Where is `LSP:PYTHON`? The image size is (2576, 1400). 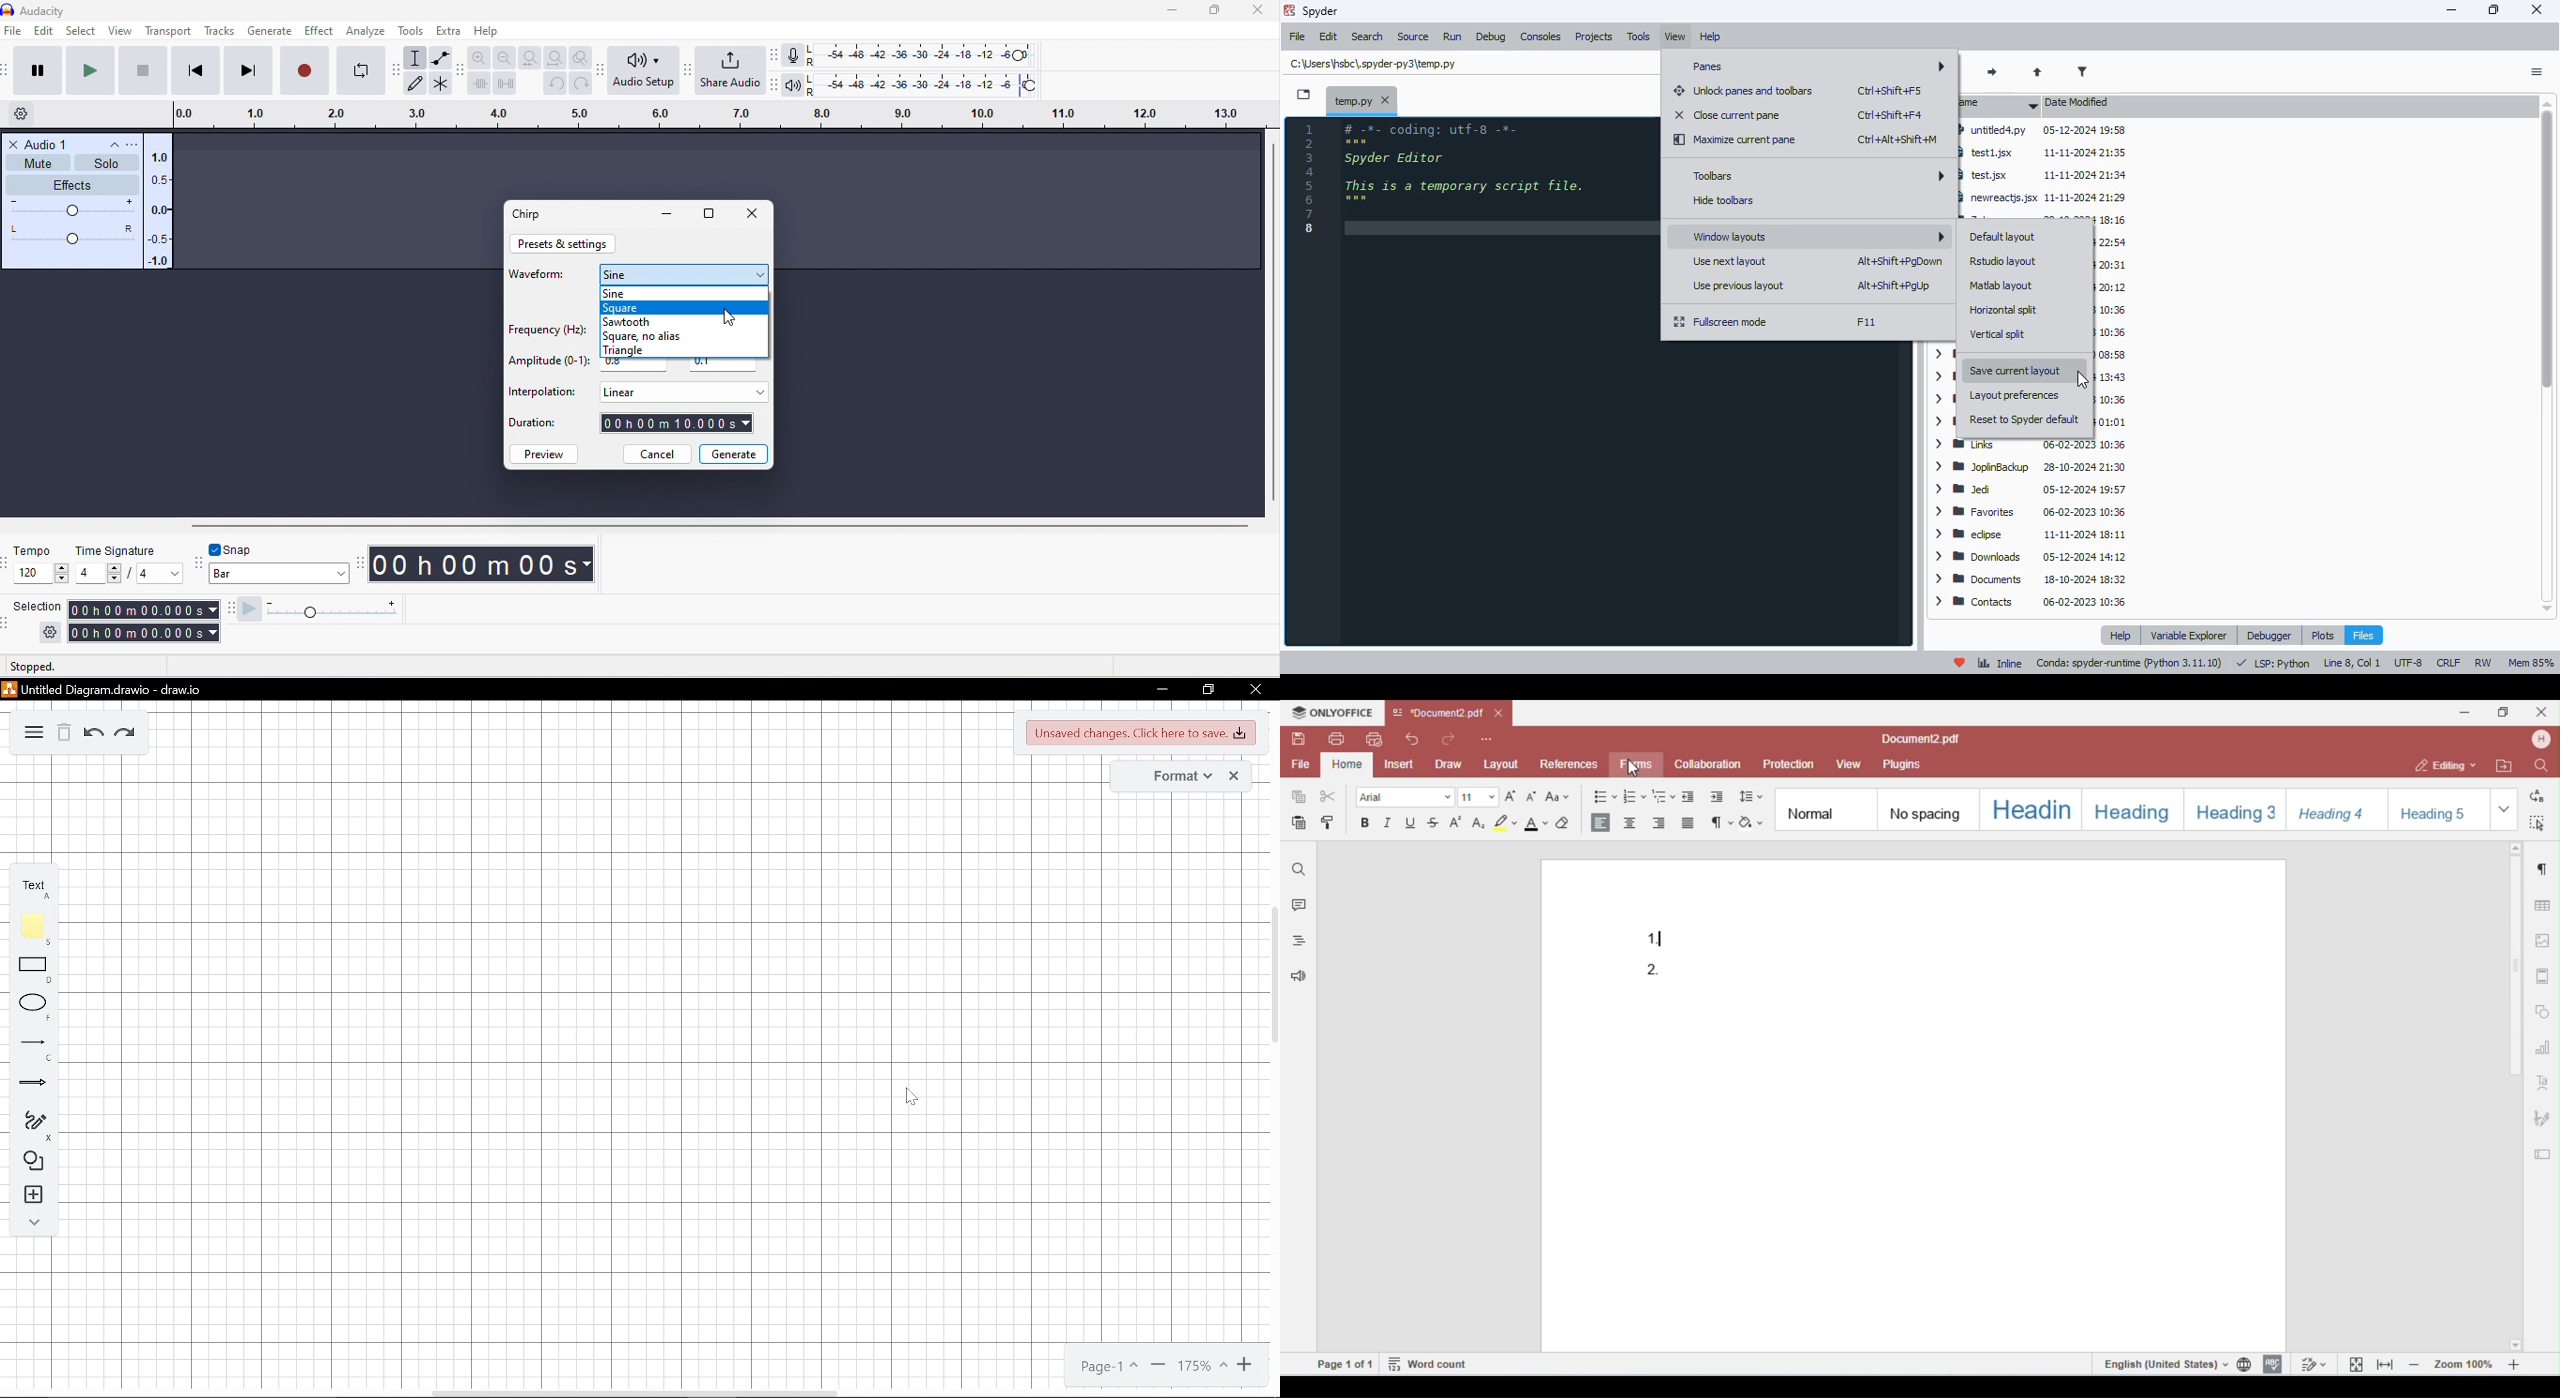 LSP:PYTHON is located at coordinates (2272, 664).